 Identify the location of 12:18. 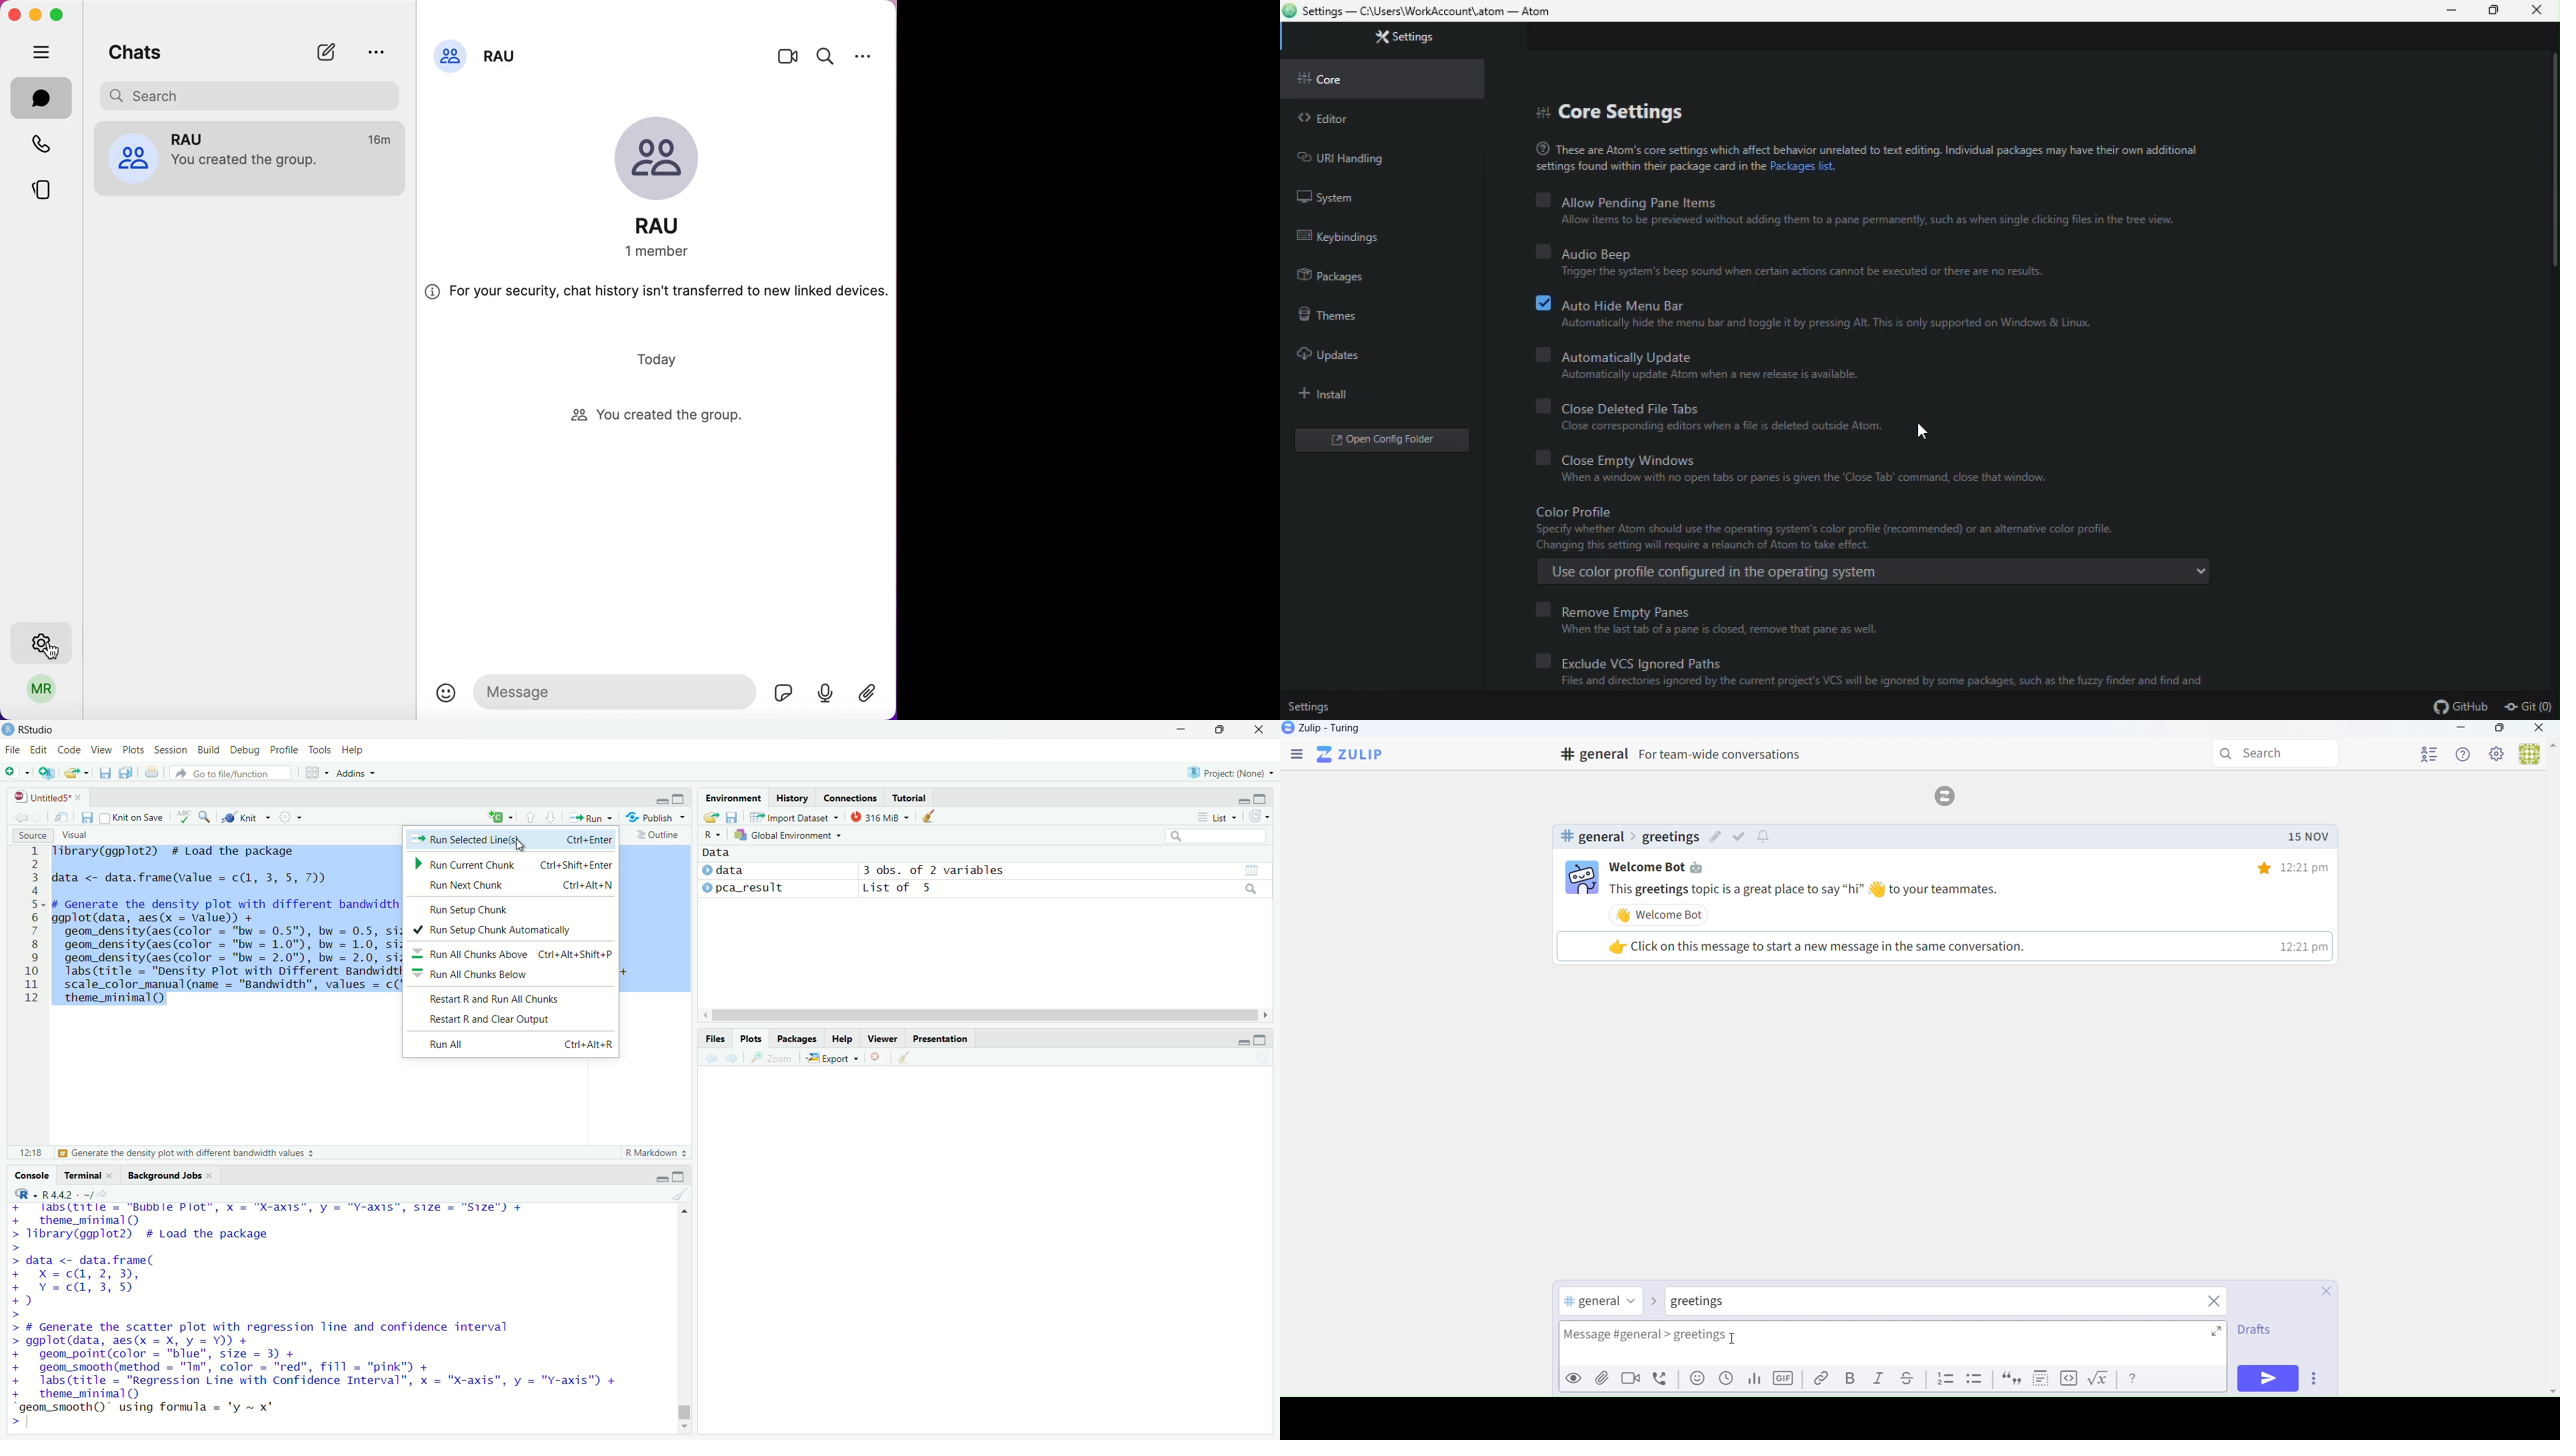
(31, 1152).